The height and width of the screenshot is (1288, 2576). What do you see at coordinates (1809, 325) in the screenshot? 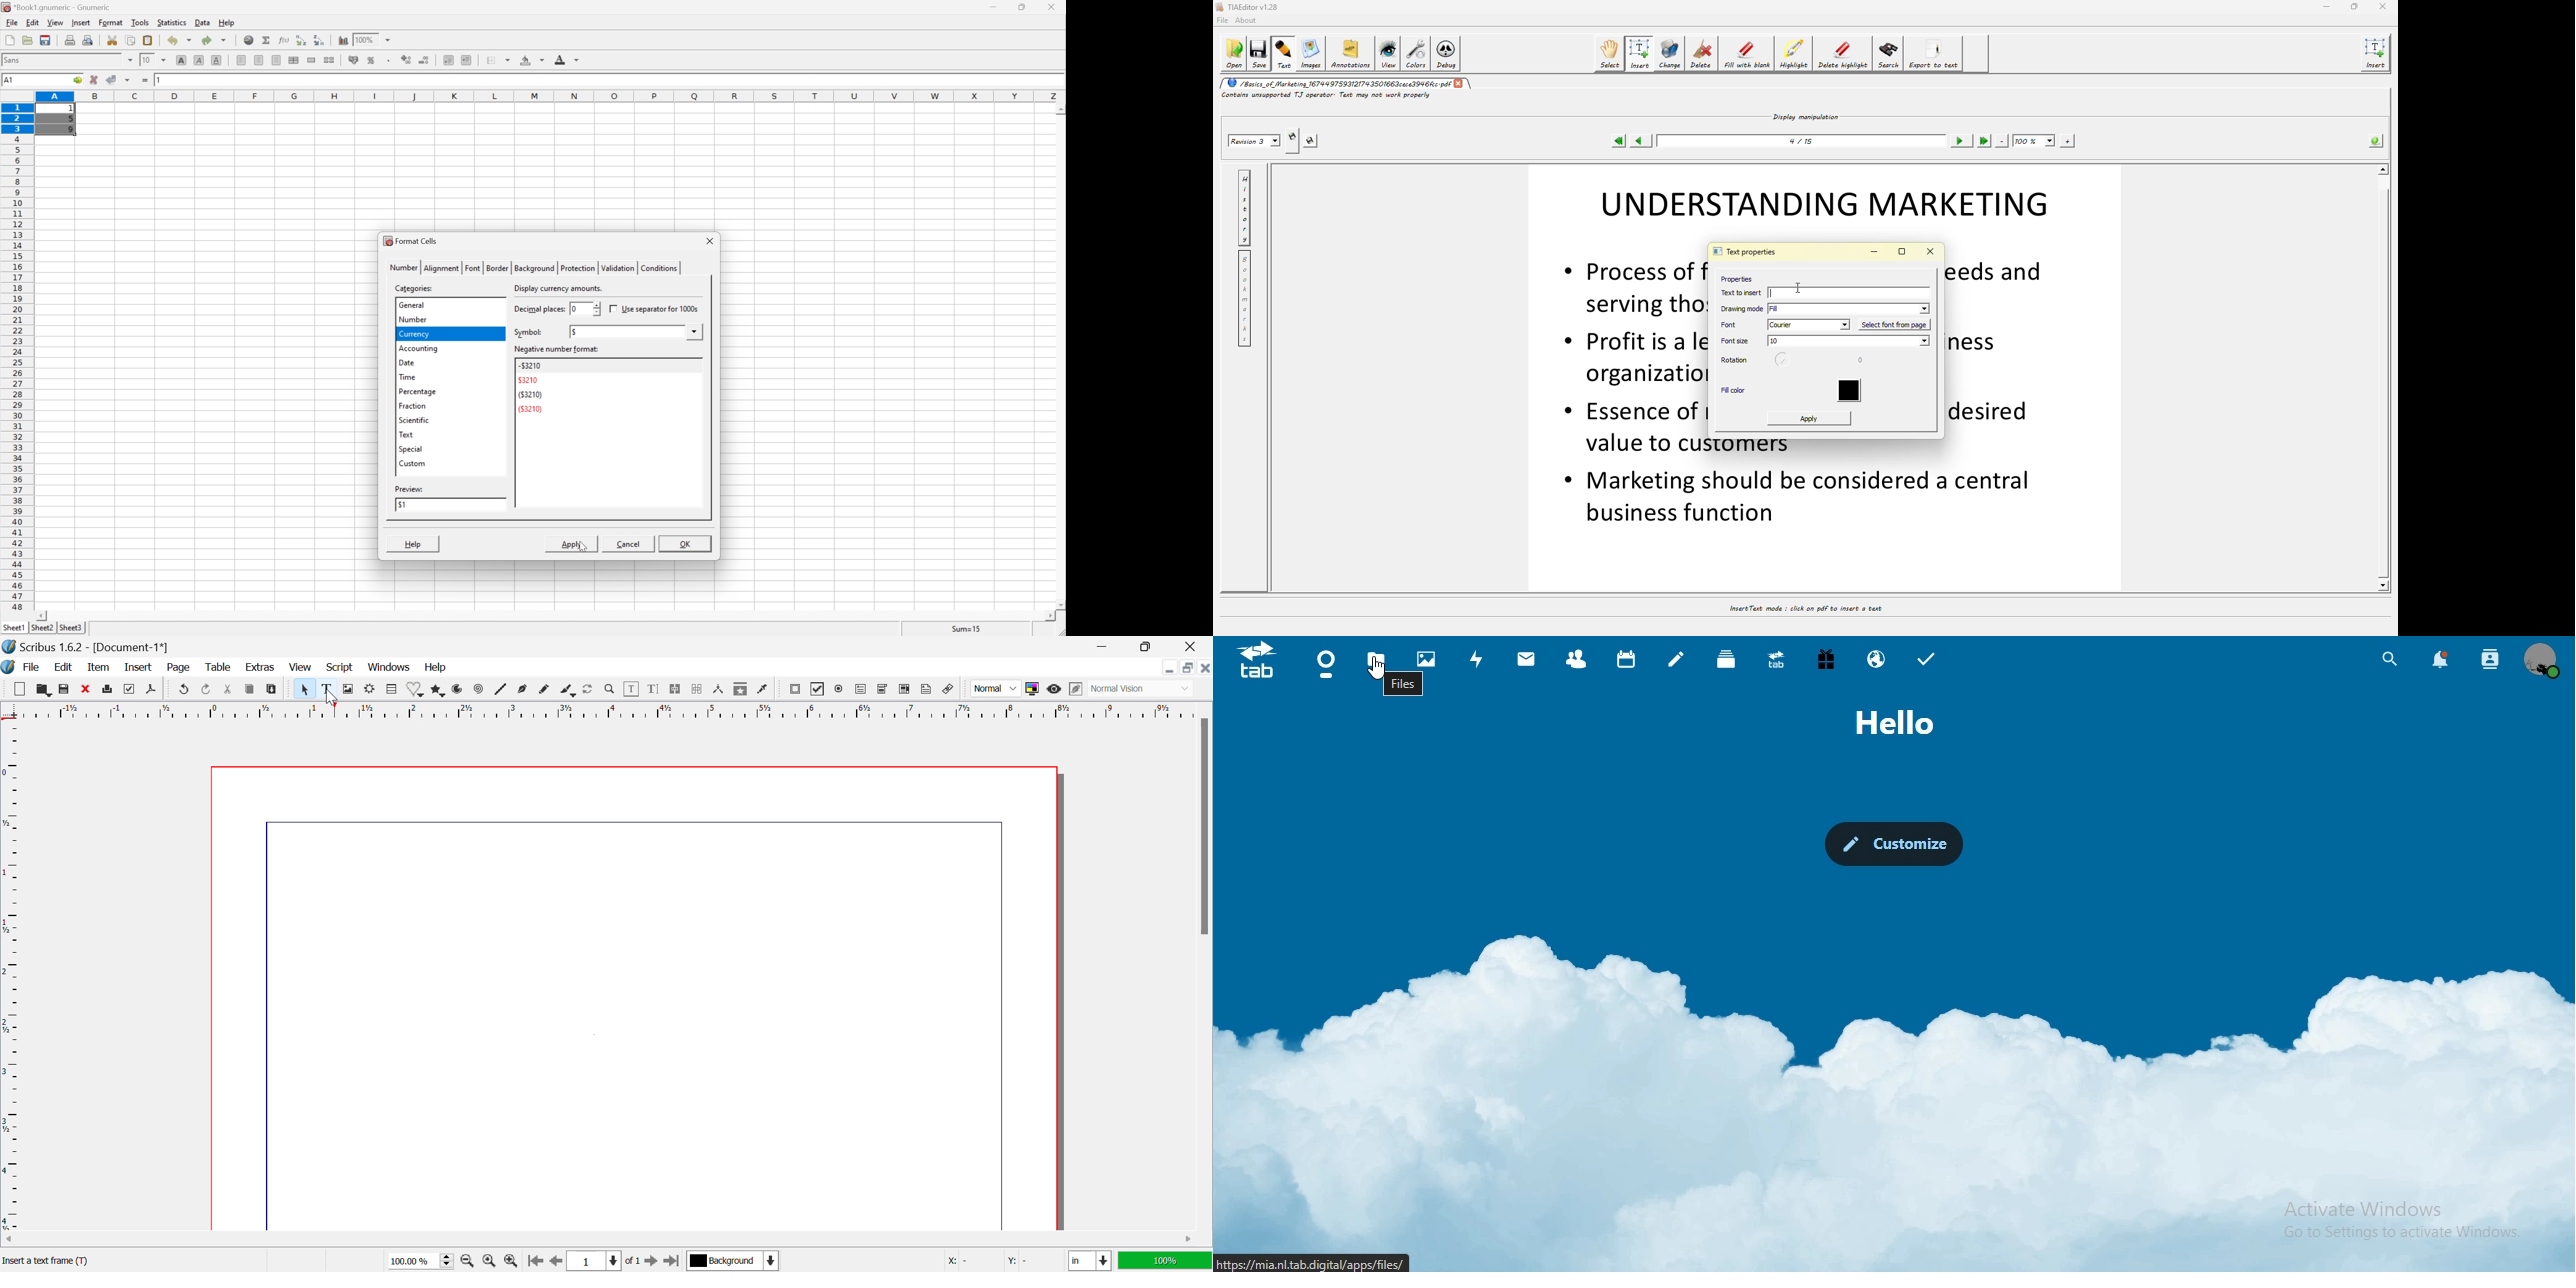
I see `courier` at bounding box center [1809, 325].